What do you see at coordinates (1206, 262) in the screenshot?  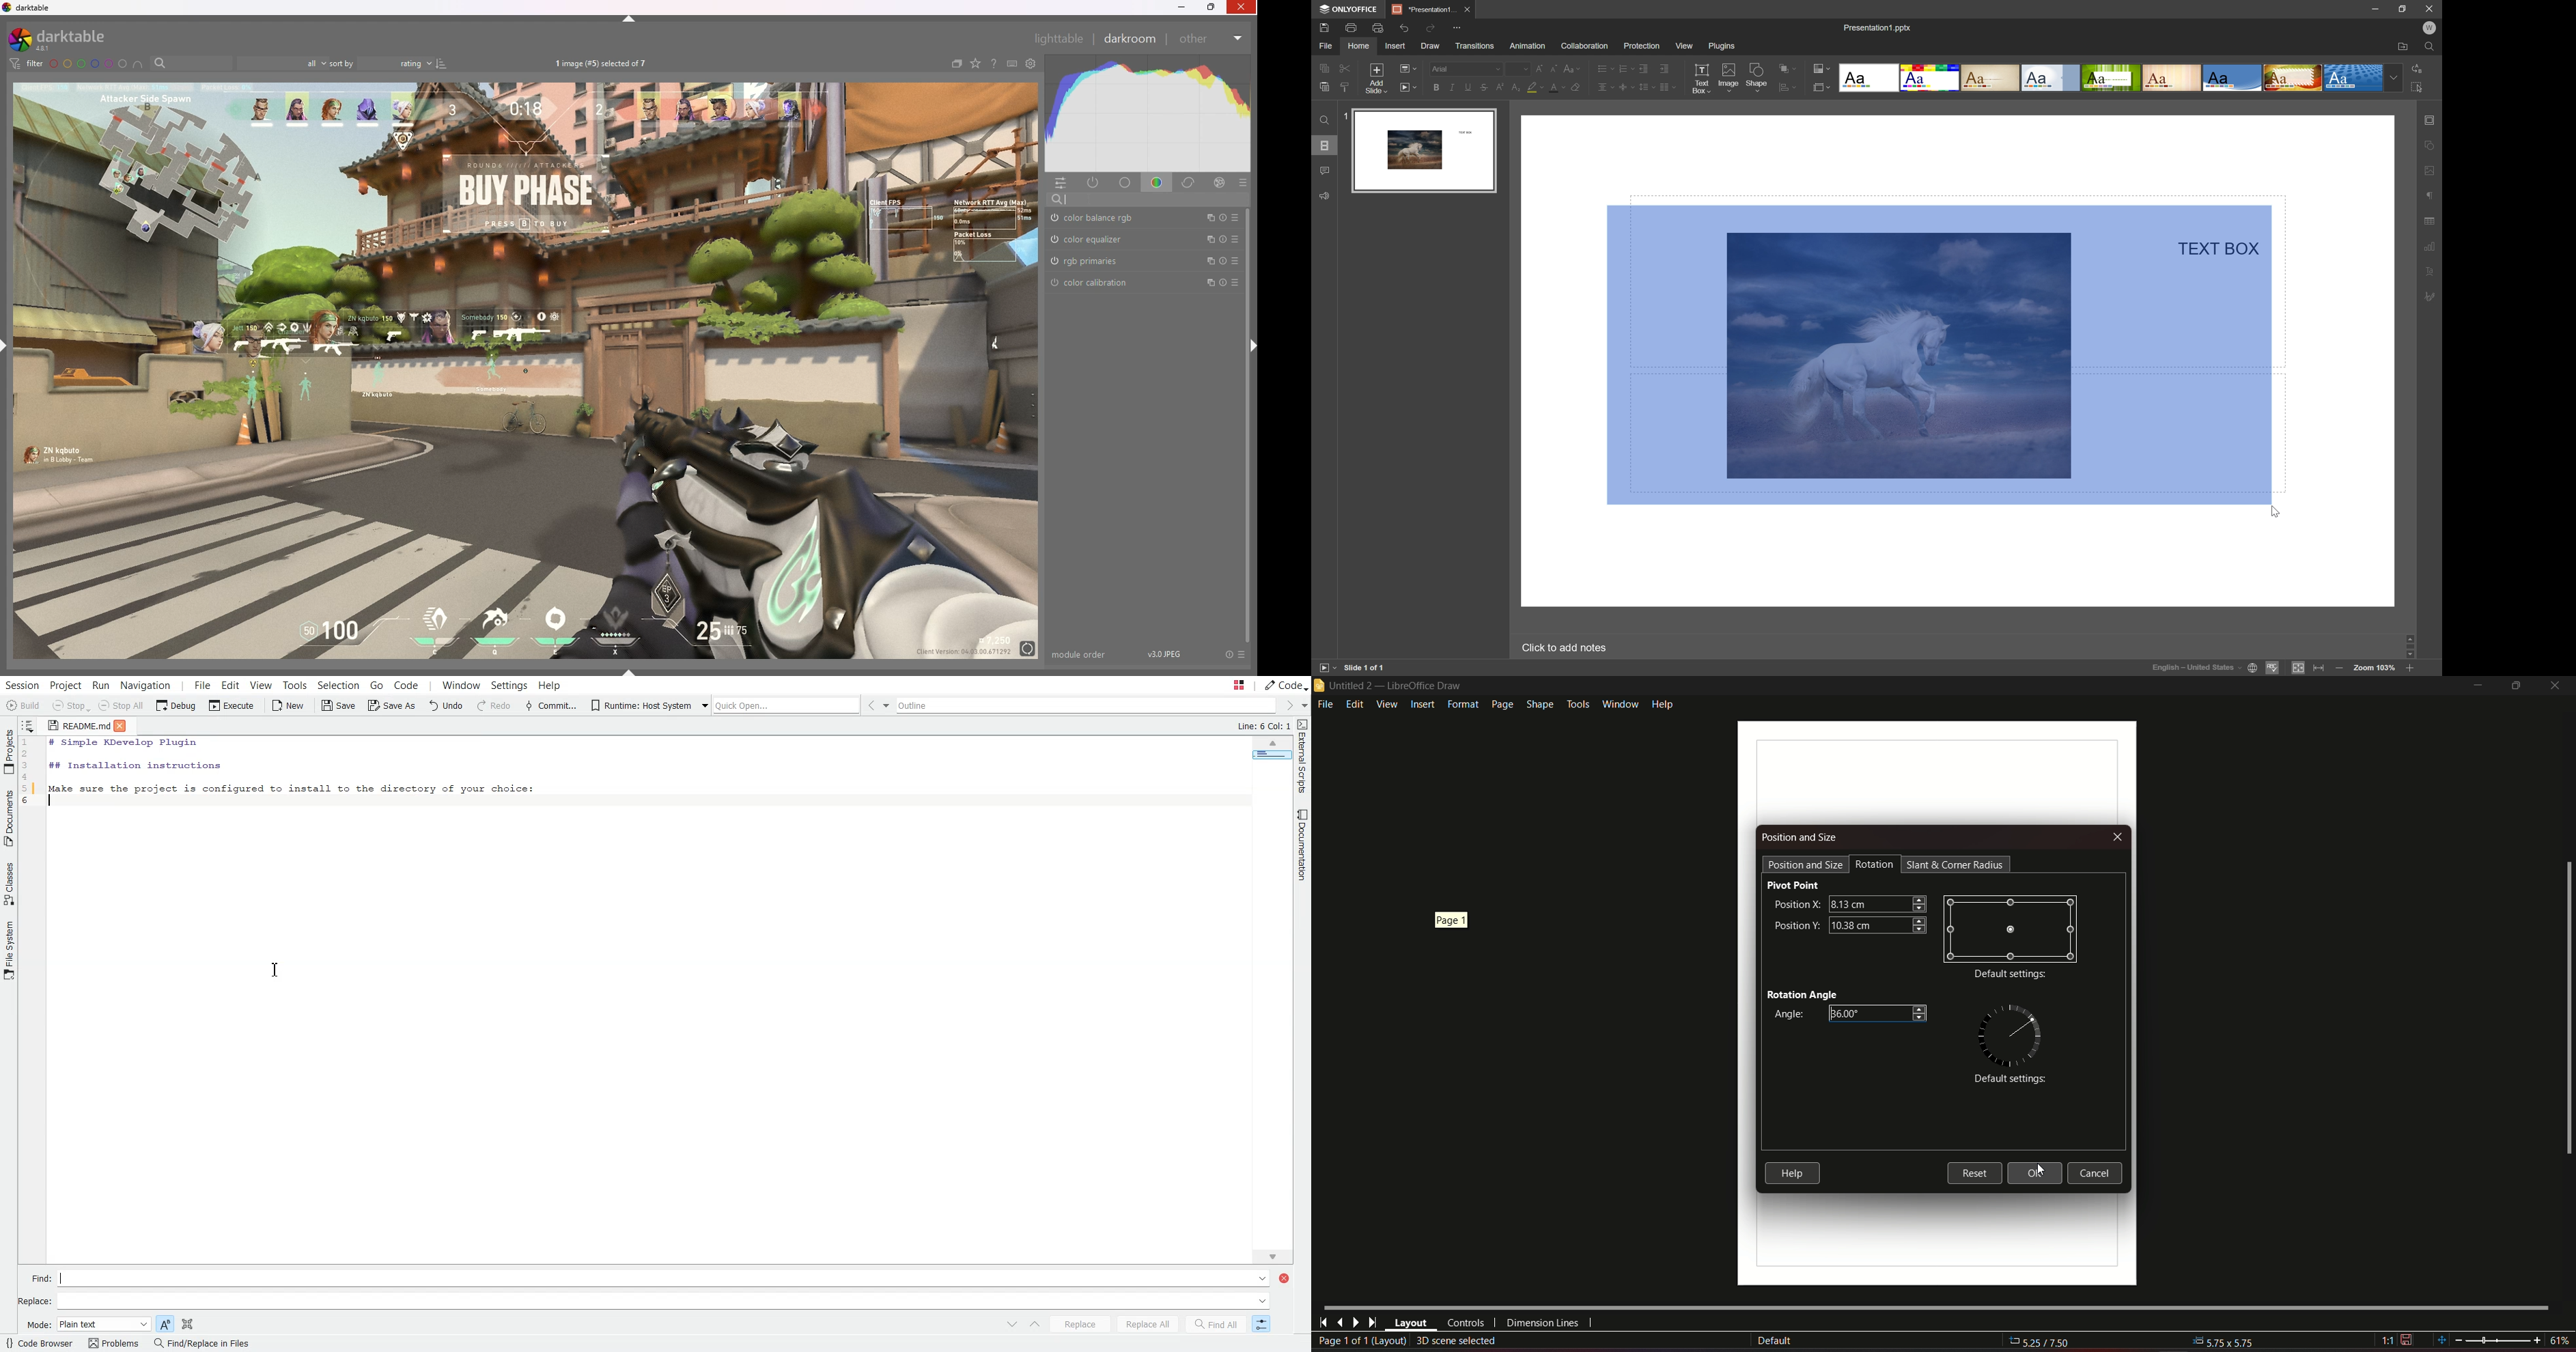 I see `multiple instances action` at bounding box center [1206, 262].